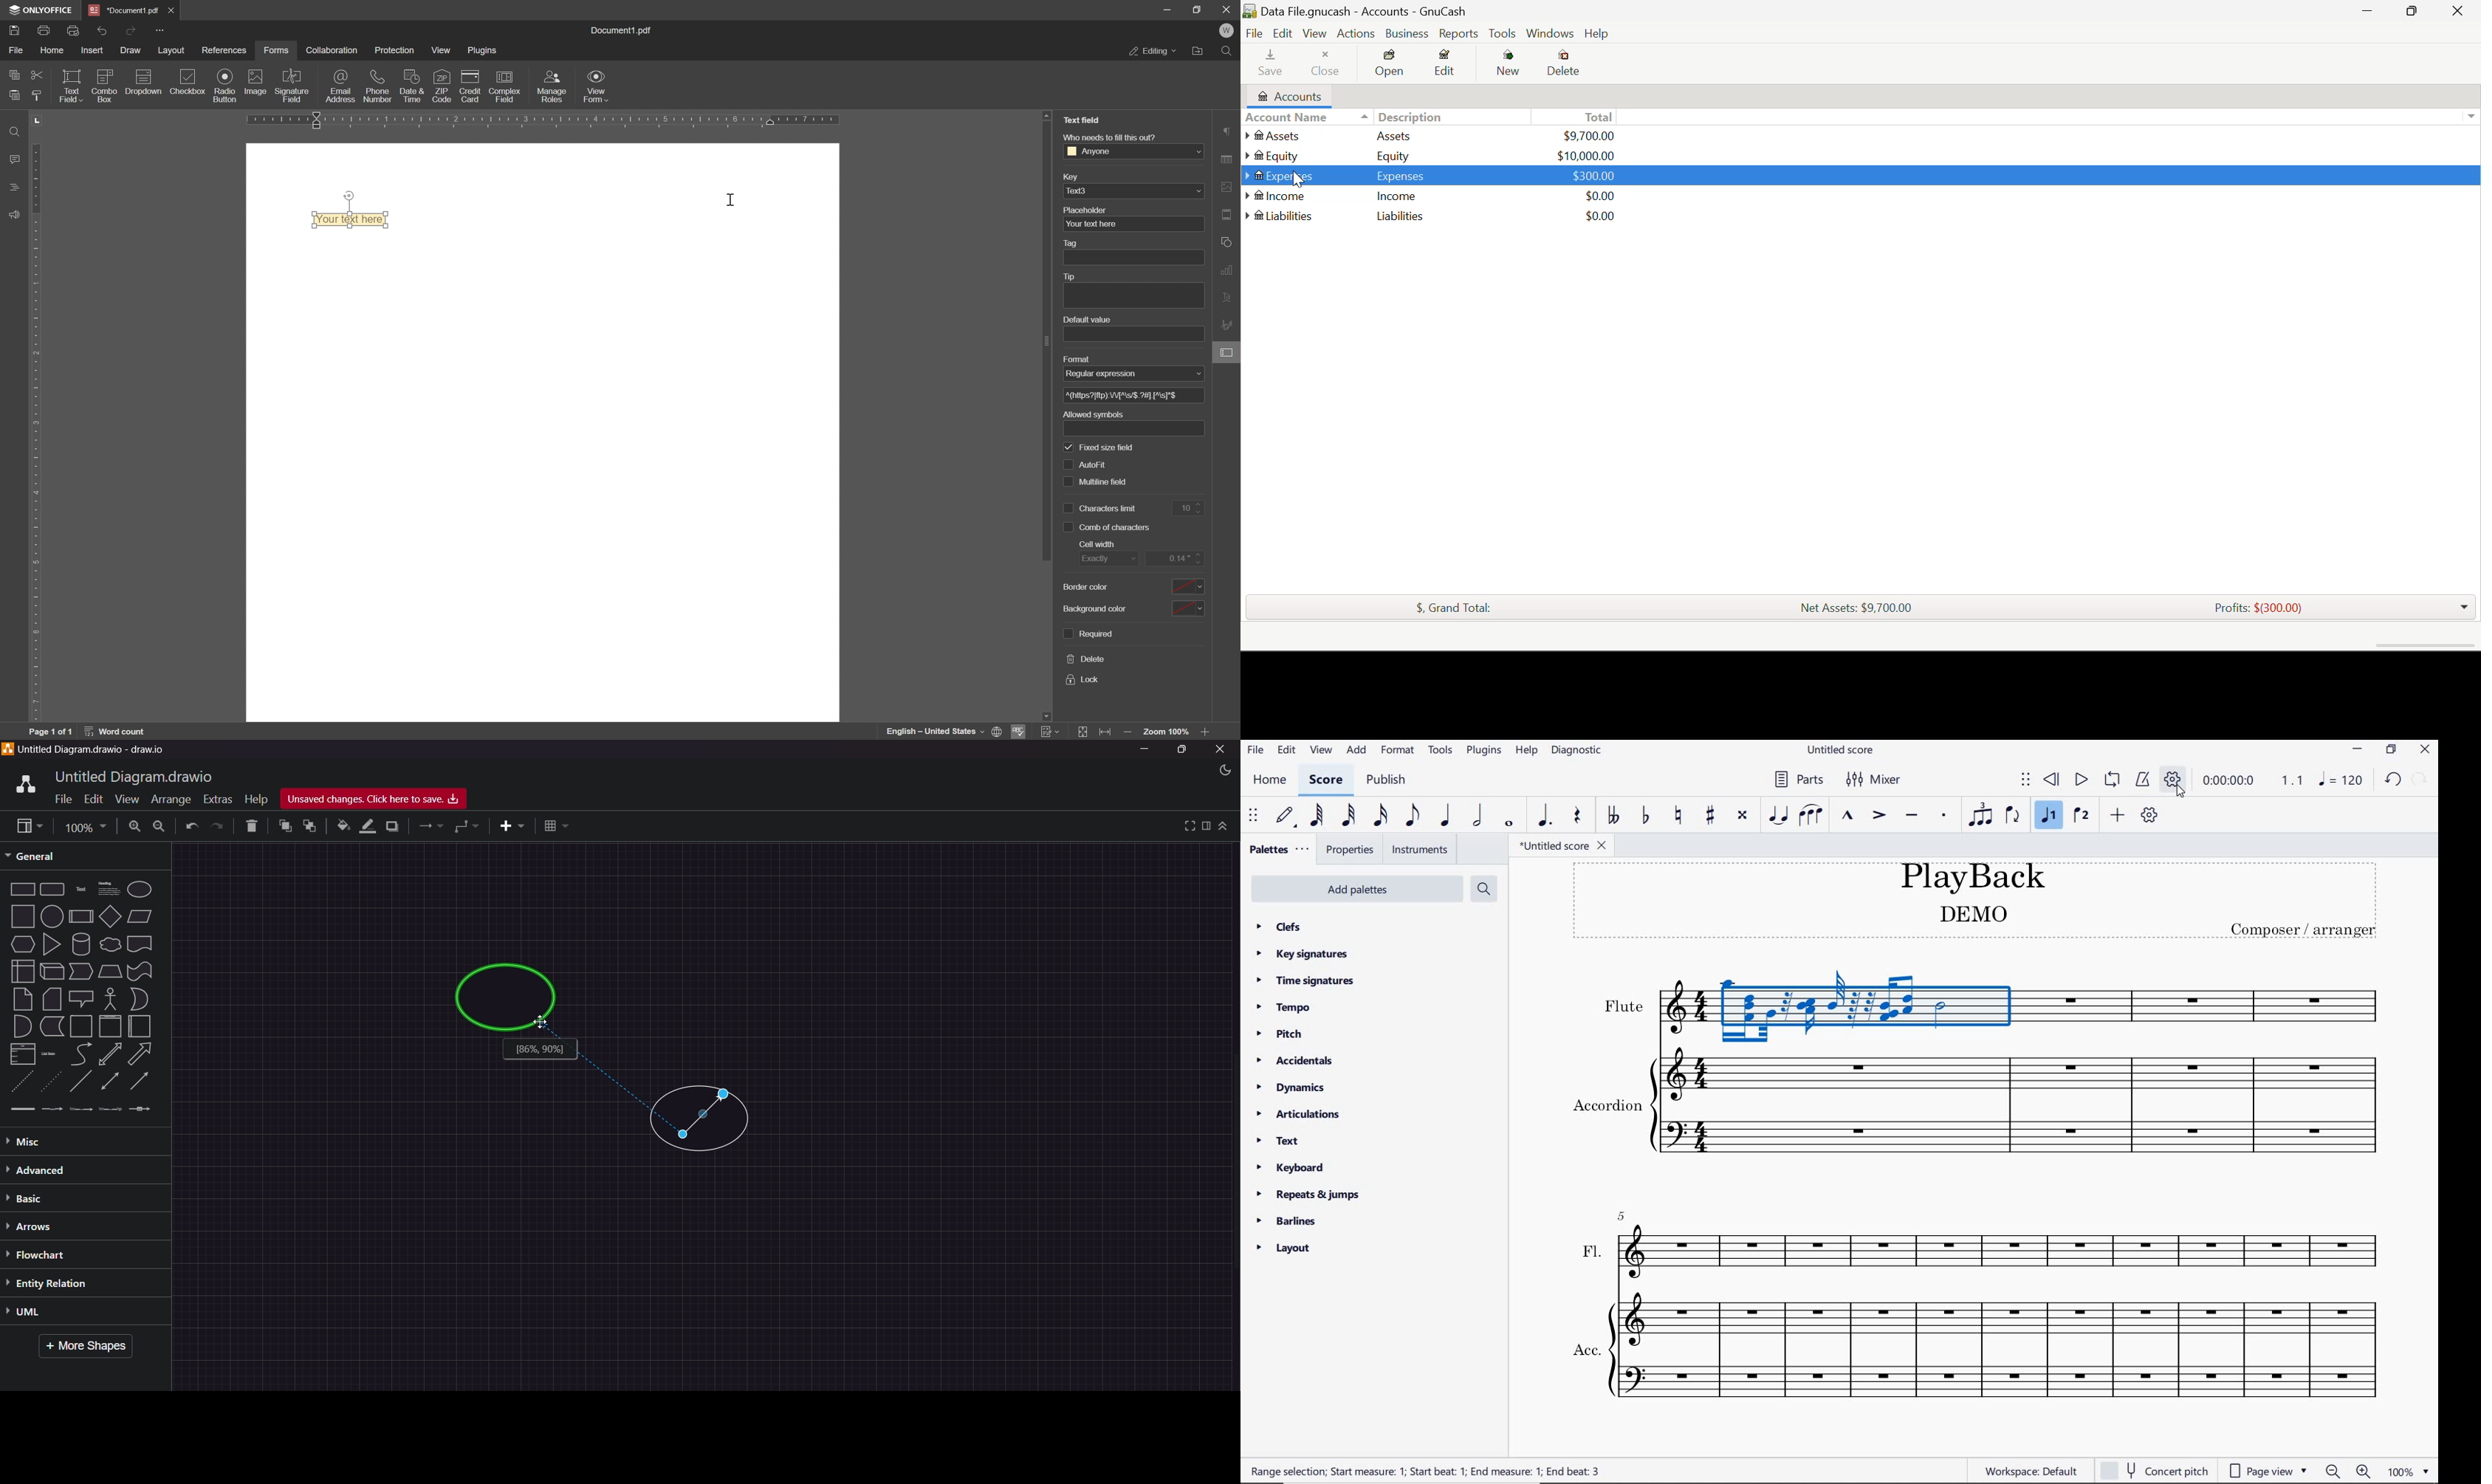 The width and height of the screenshot is (2492, 1484). Describe the element at coordinates (705, 1116) in the screenshot. I see ` Connector` at that location.